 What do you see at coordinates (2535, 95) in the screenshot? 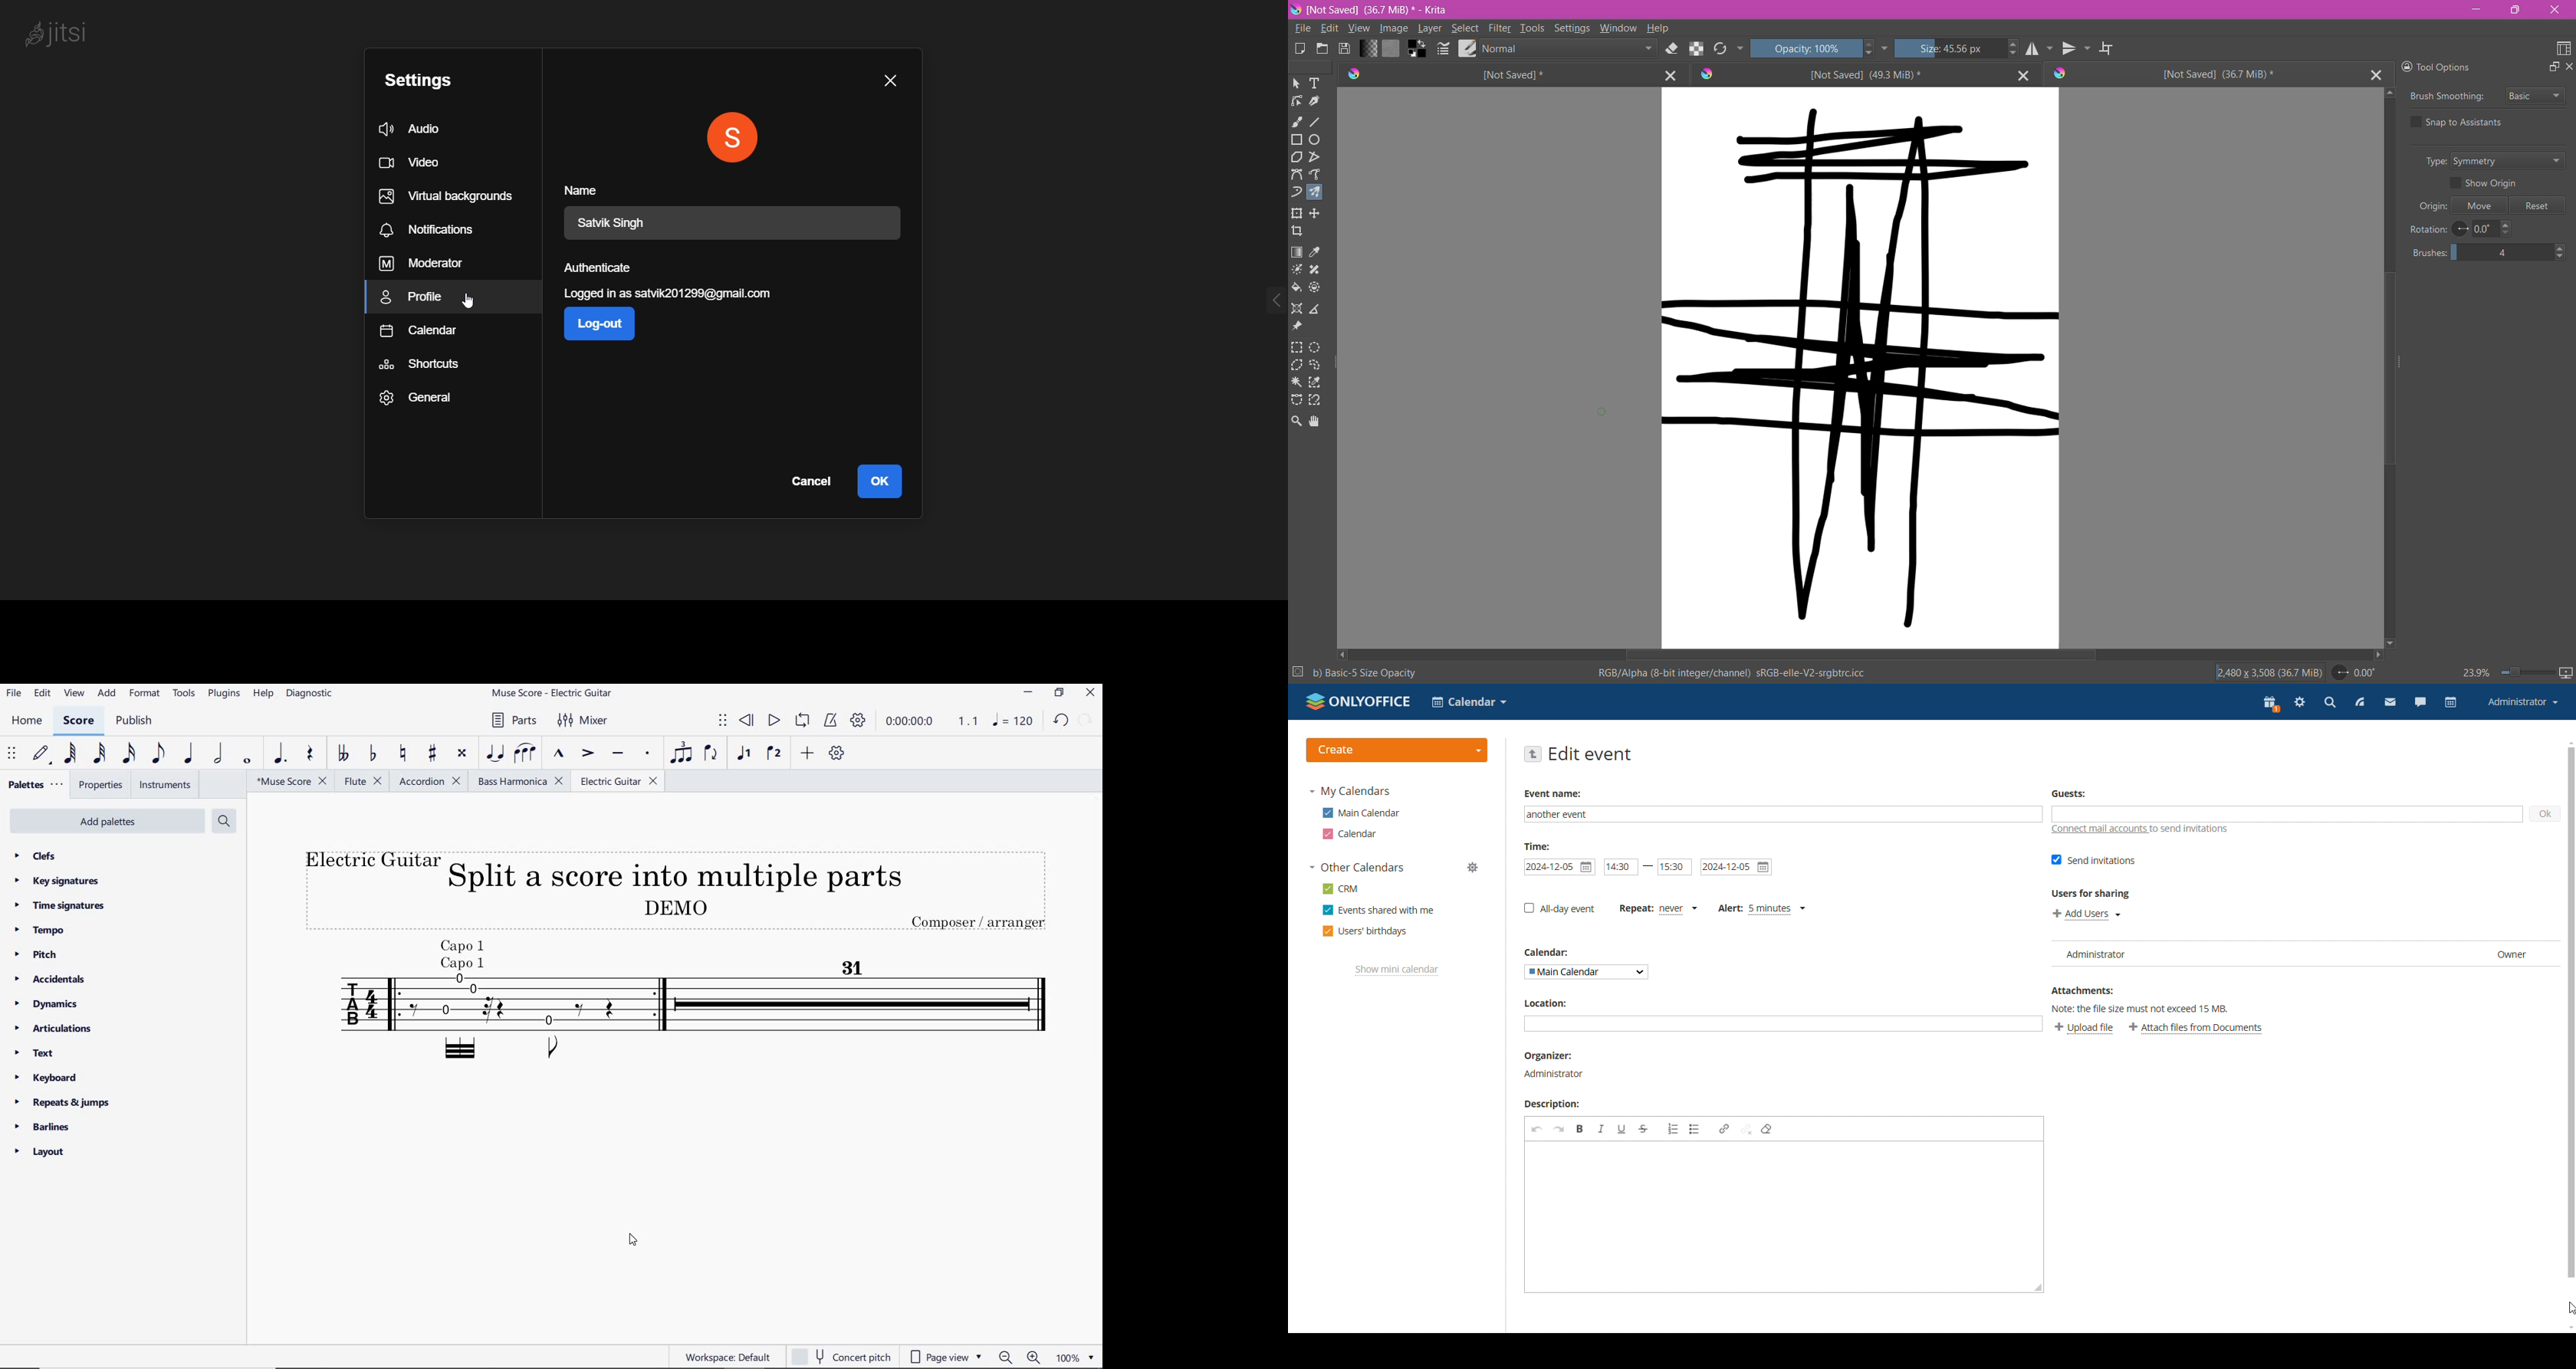
I see `Select Brush Smoothing style` at bounding box center [2535, 95].